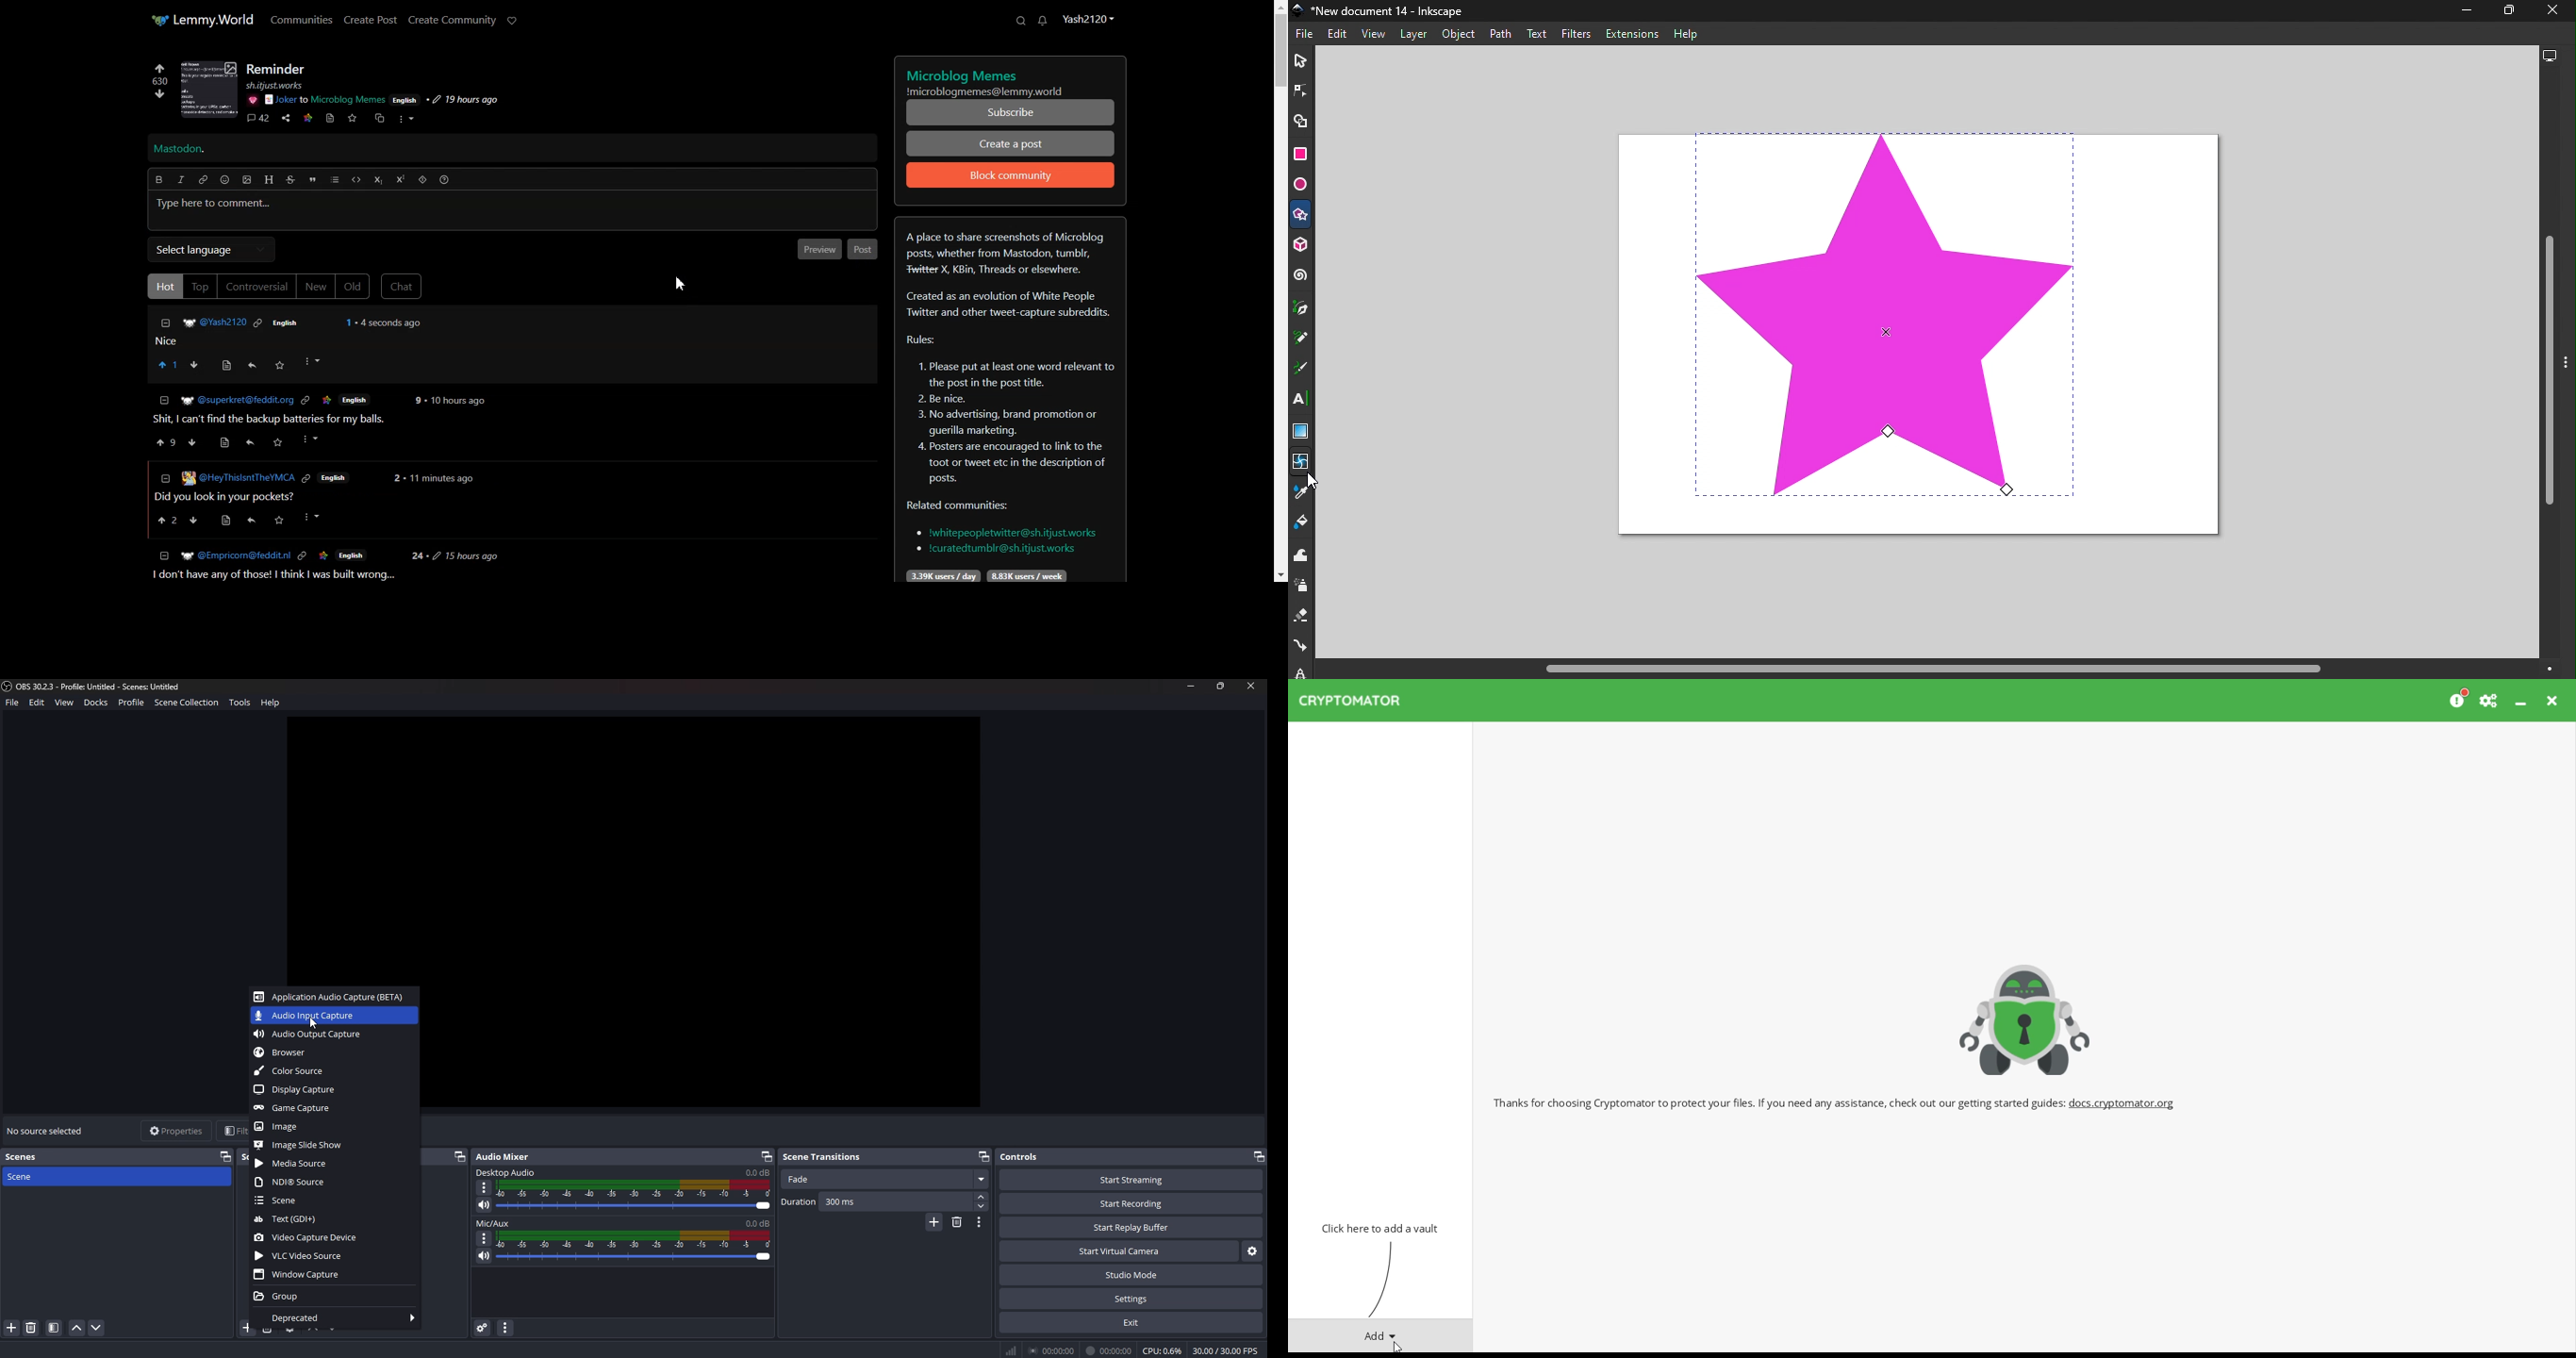 The width and height of the screenshot is (2576, 1372). Describe the element at coordinates (323, 556) in the screenshot. I see `` at that location.